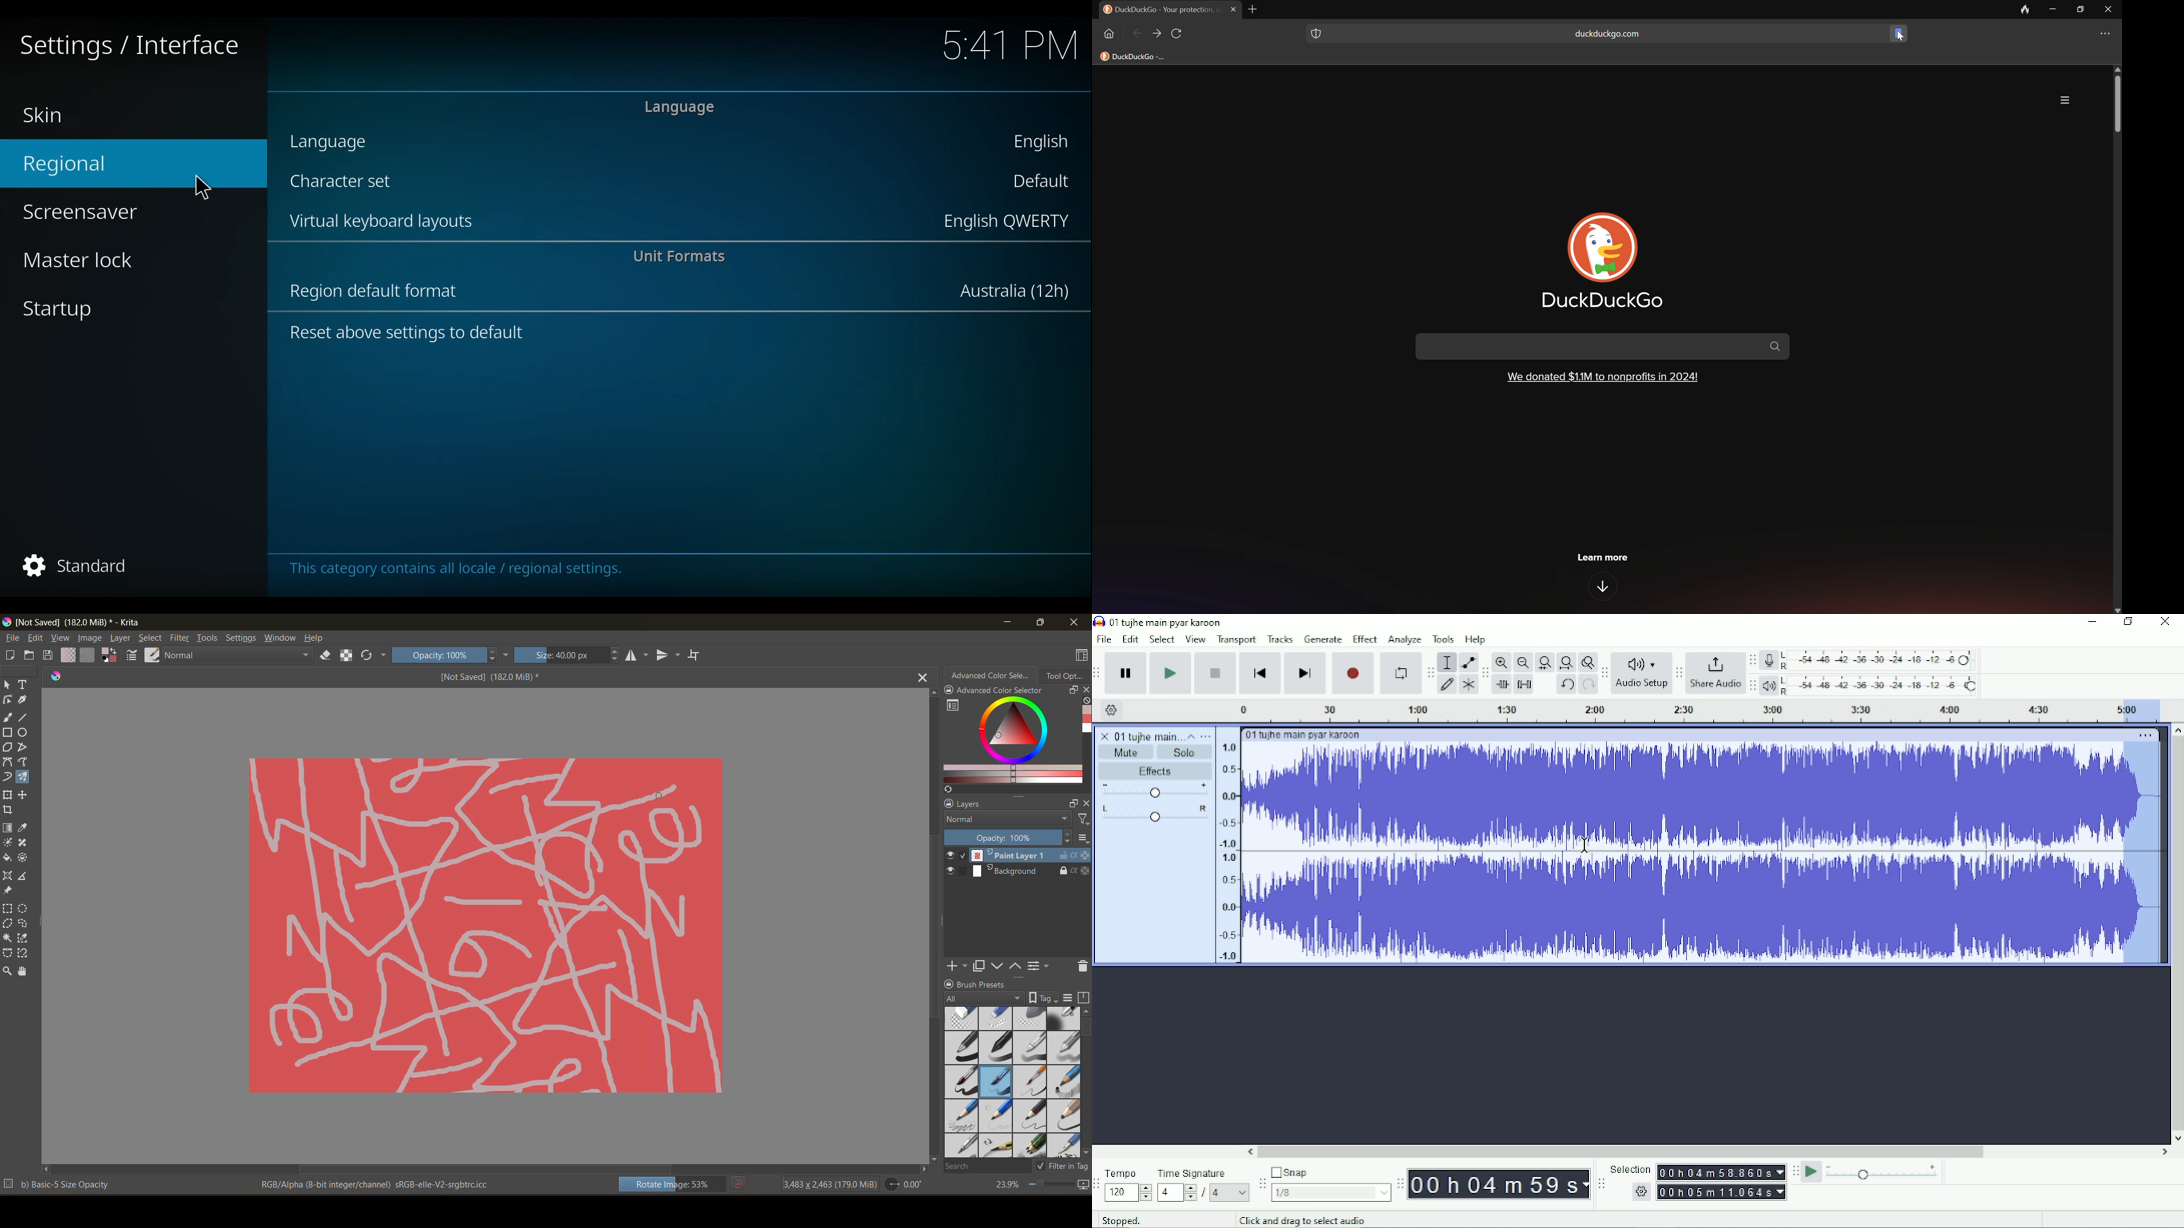 The height and width of the screenshot is (1232, 2184). Describe the element at coordinates (31, 656) in the screenshot. I see `open` at that location.